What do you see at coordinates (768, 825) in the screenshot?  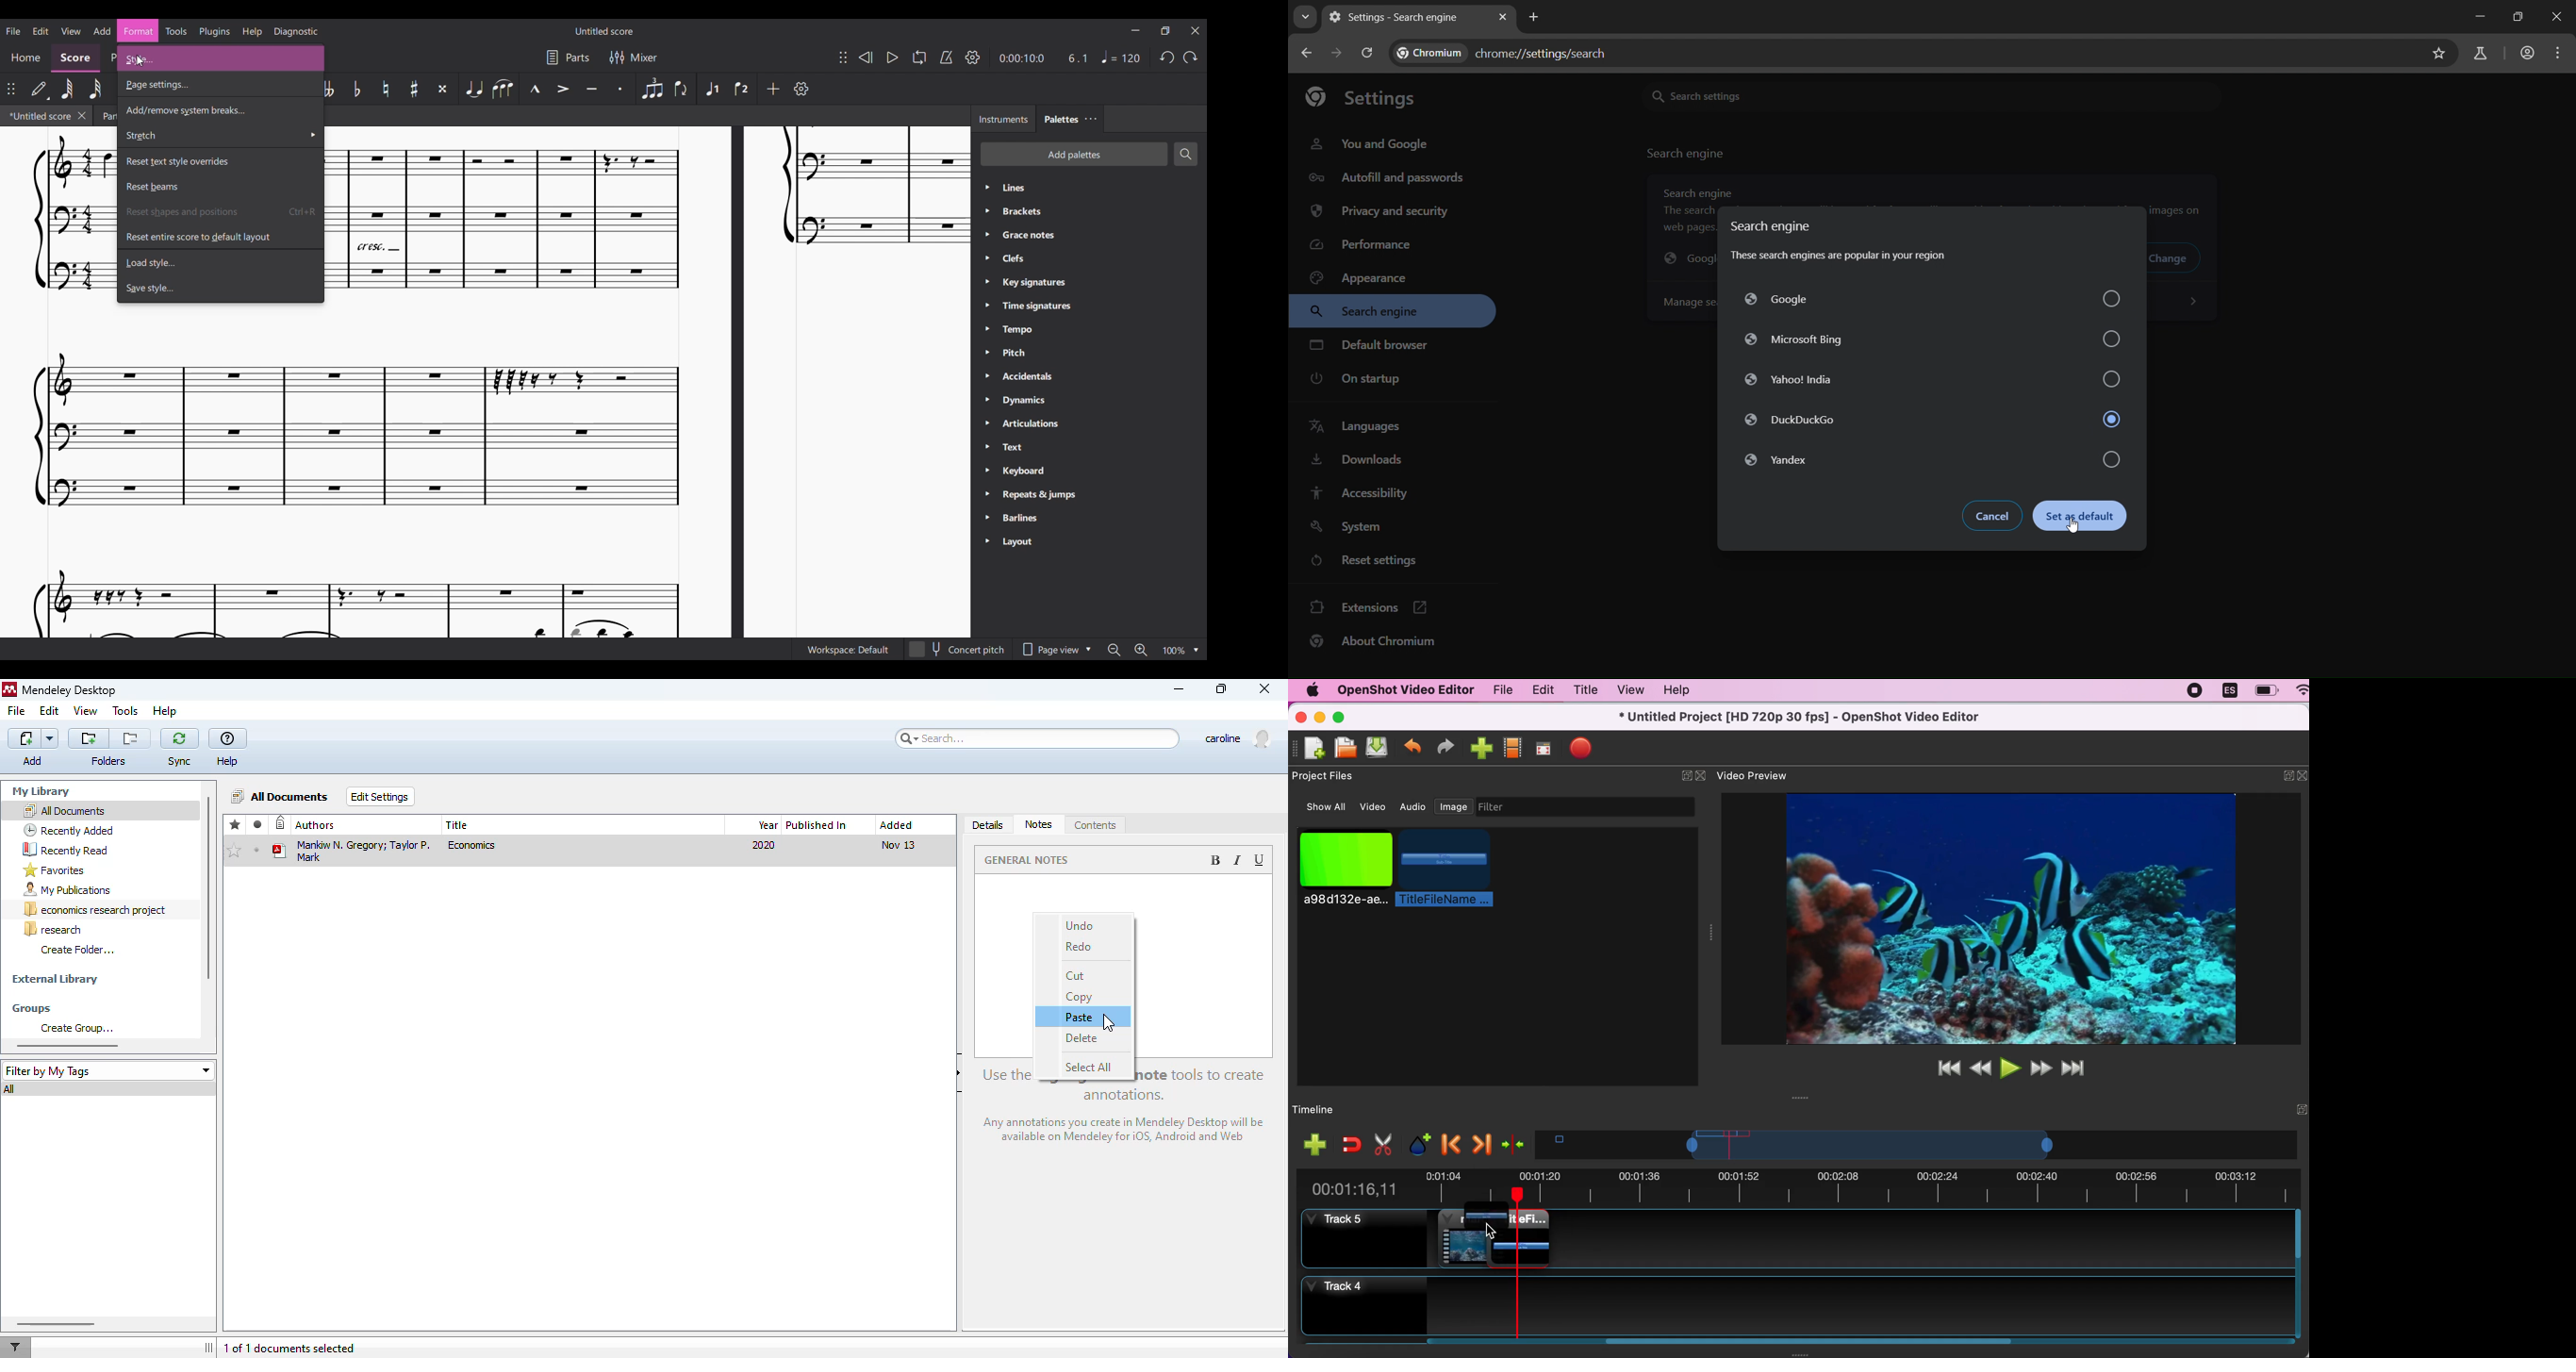 I see `year` at bounding box center [768, 825].